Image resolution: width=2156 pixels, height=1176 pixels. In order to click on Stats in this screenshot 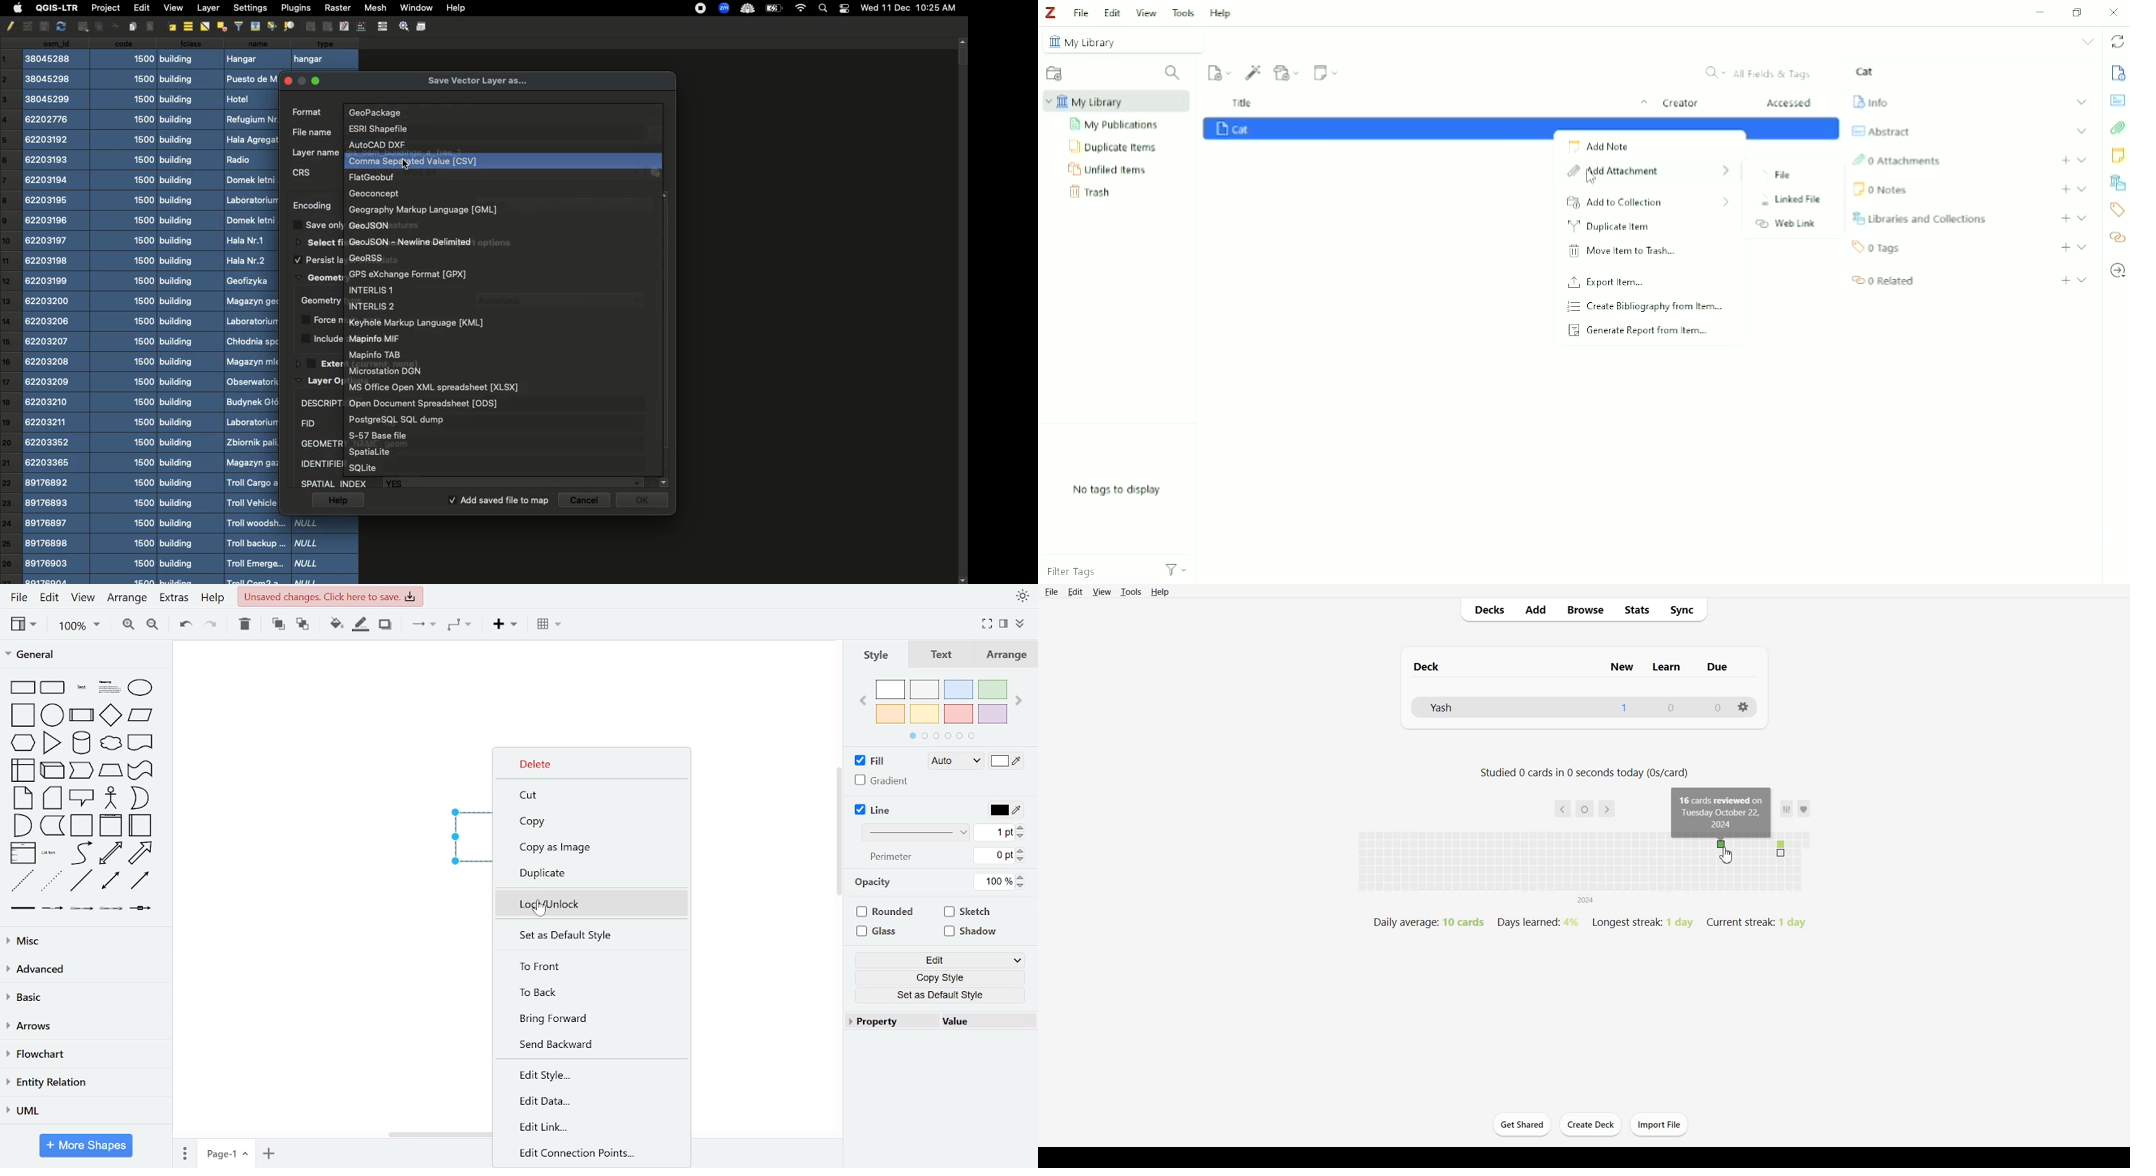, I will do `click(1640, 610)`.